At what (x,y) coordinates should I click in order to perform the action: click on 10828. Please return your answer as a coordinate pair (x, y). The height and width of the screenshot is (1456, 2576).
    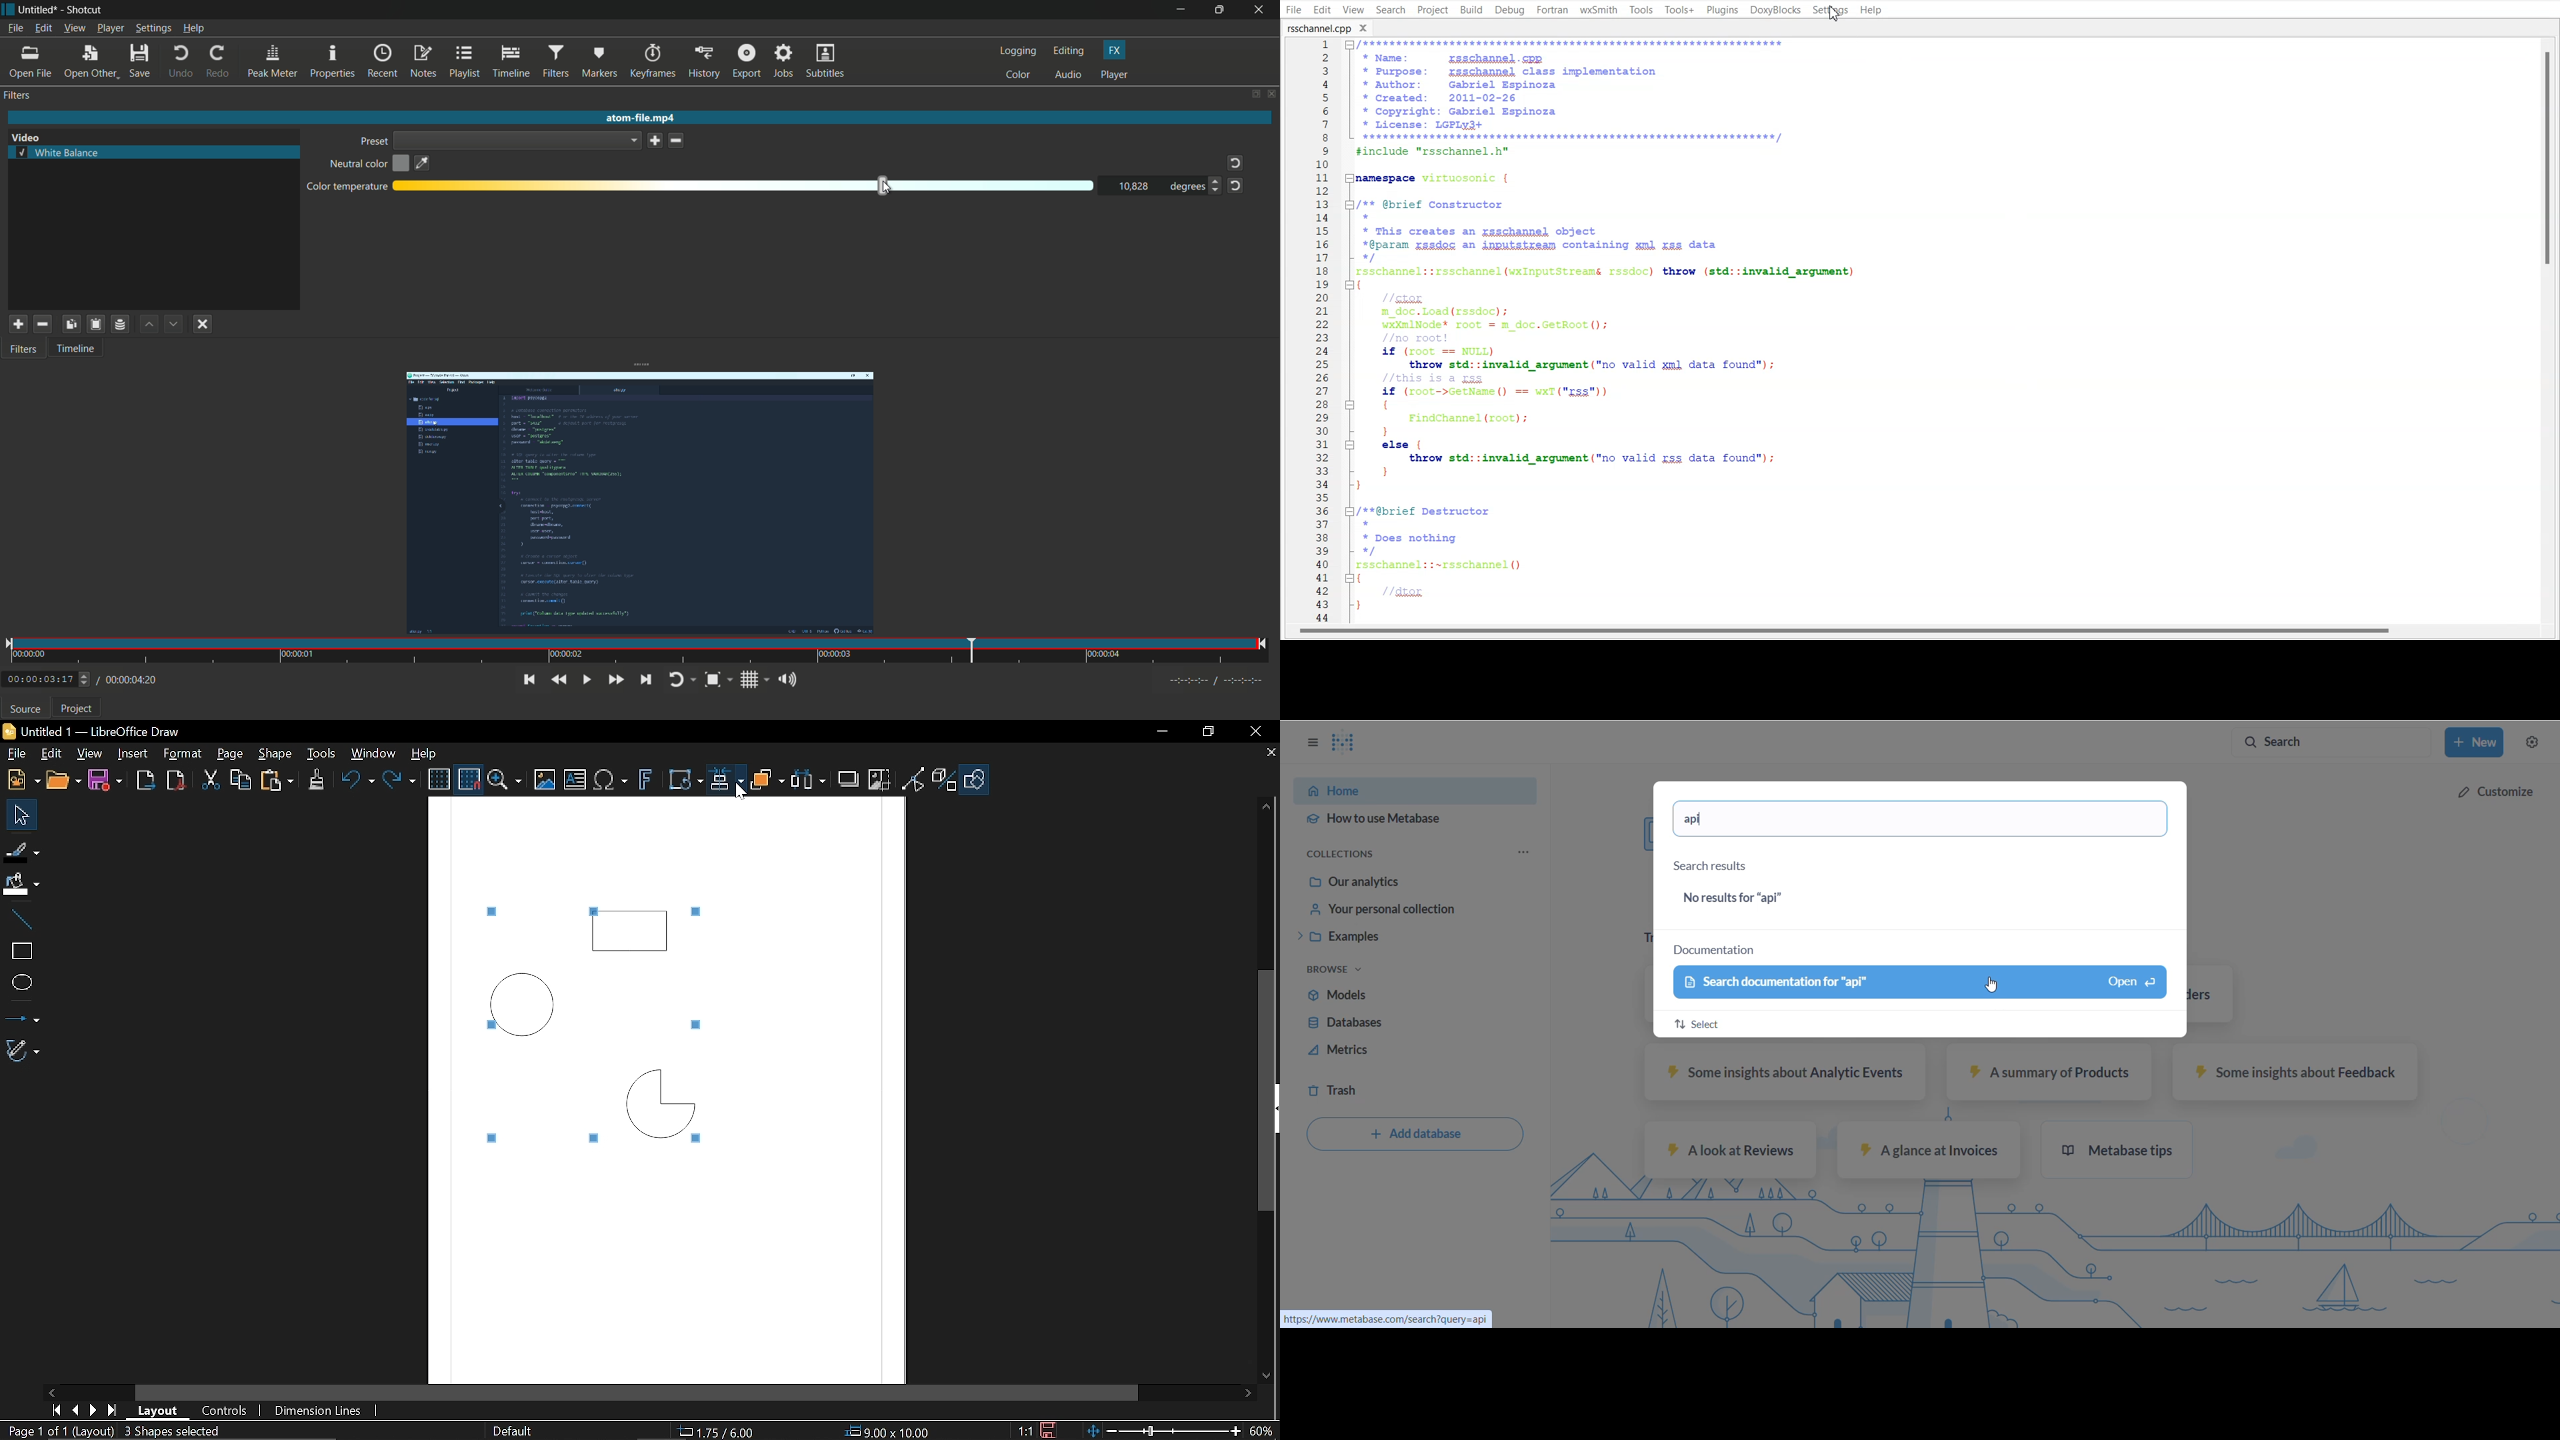
    Looking at the image, I should click on (1134, 187).